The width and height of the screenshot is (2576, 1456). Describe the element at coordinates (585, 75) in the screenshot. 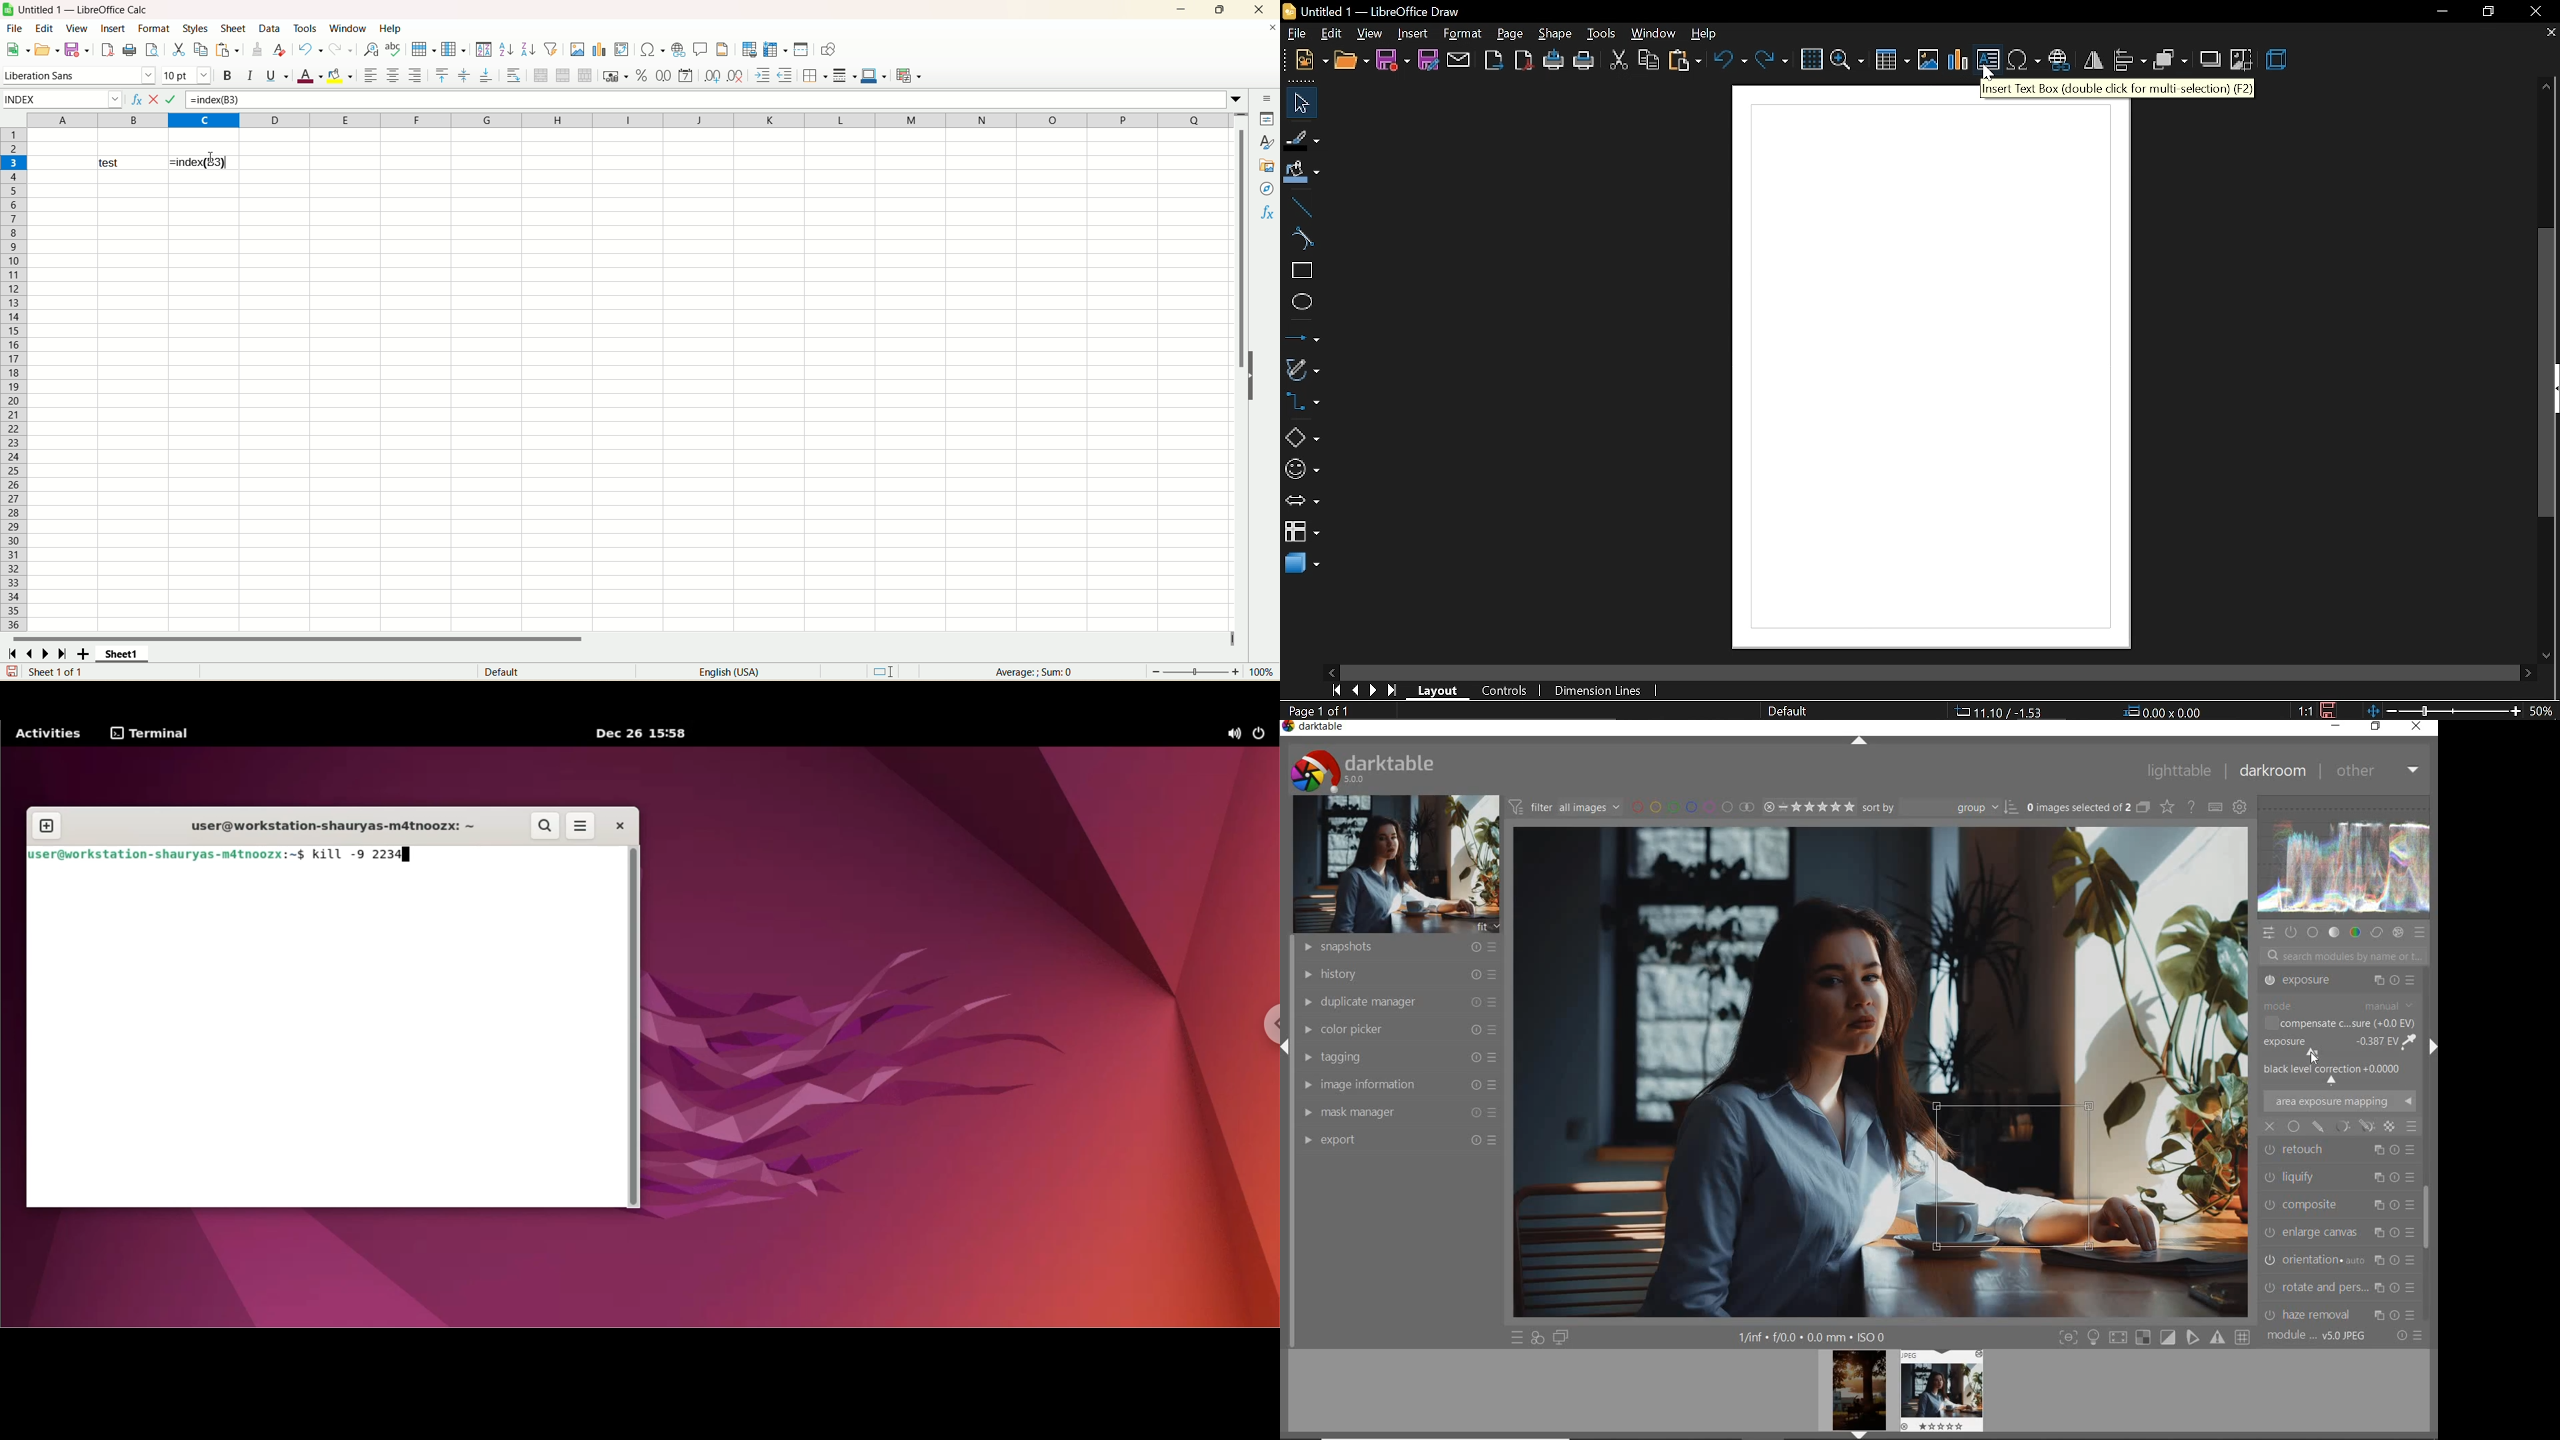

I see `unmerge` at that location.